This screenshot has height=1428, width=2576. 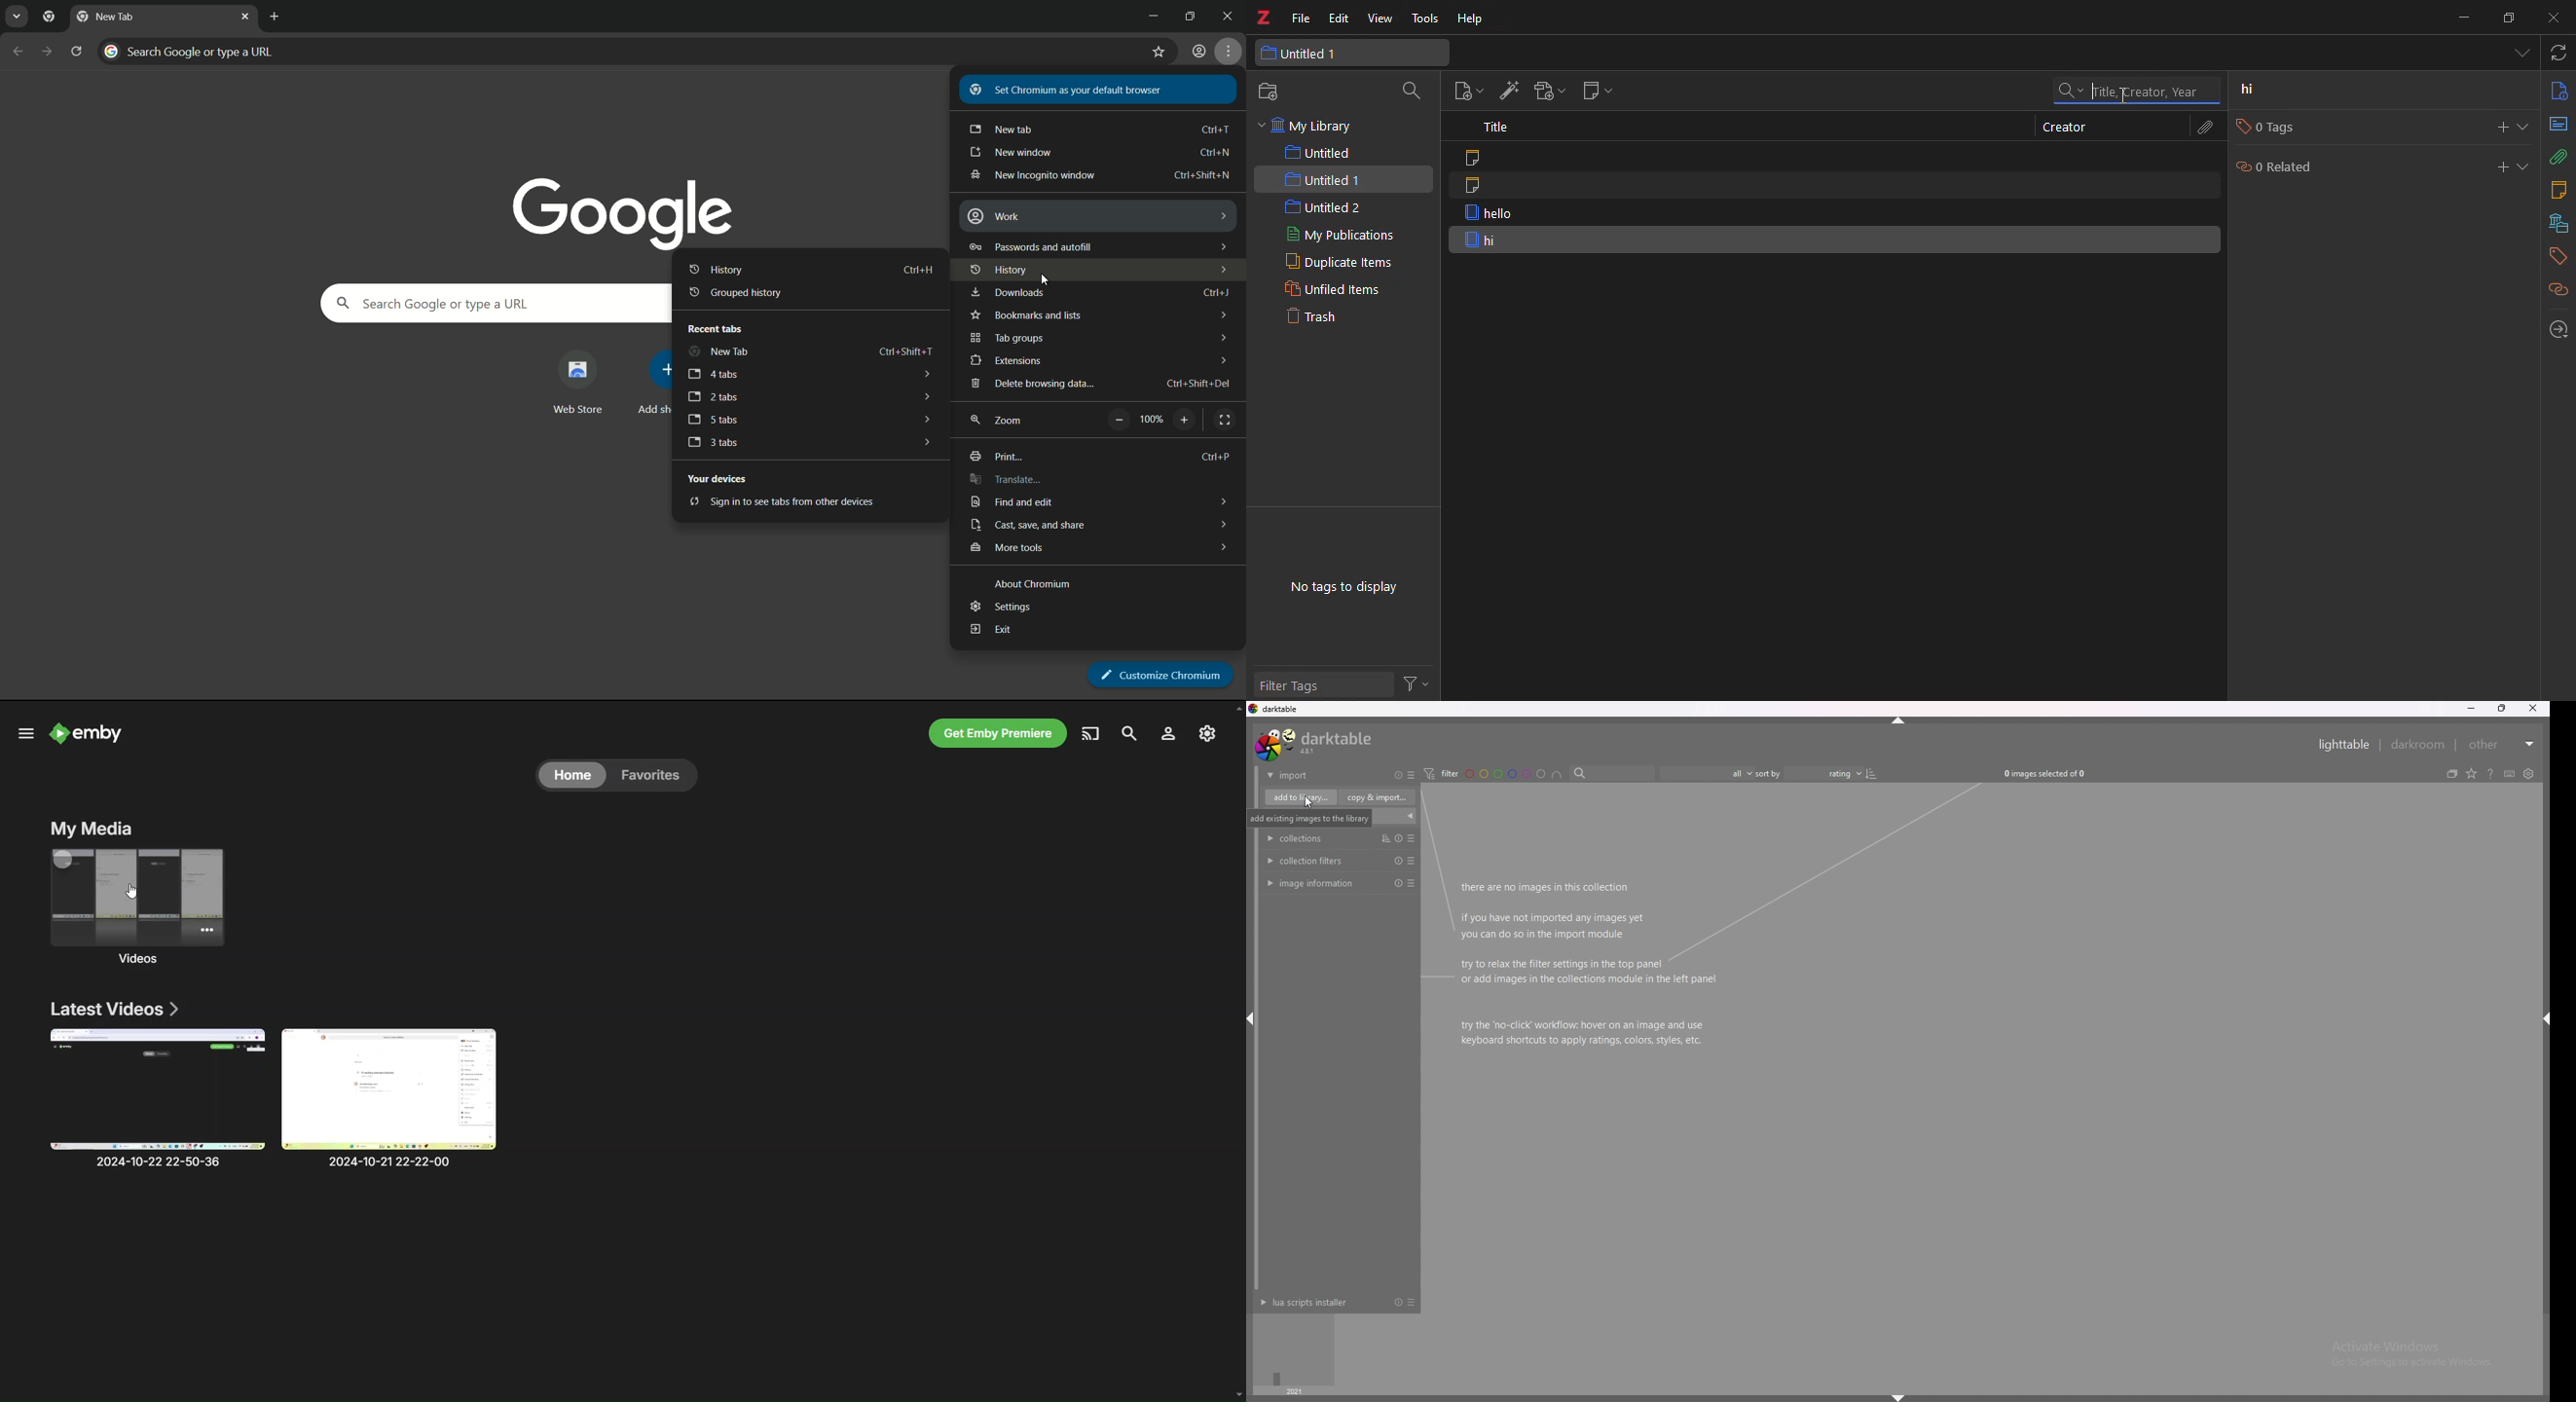 What do you see at coordinates (1475, 158) in the screenshot?
I see `note` at bounding box center [1475, 158].